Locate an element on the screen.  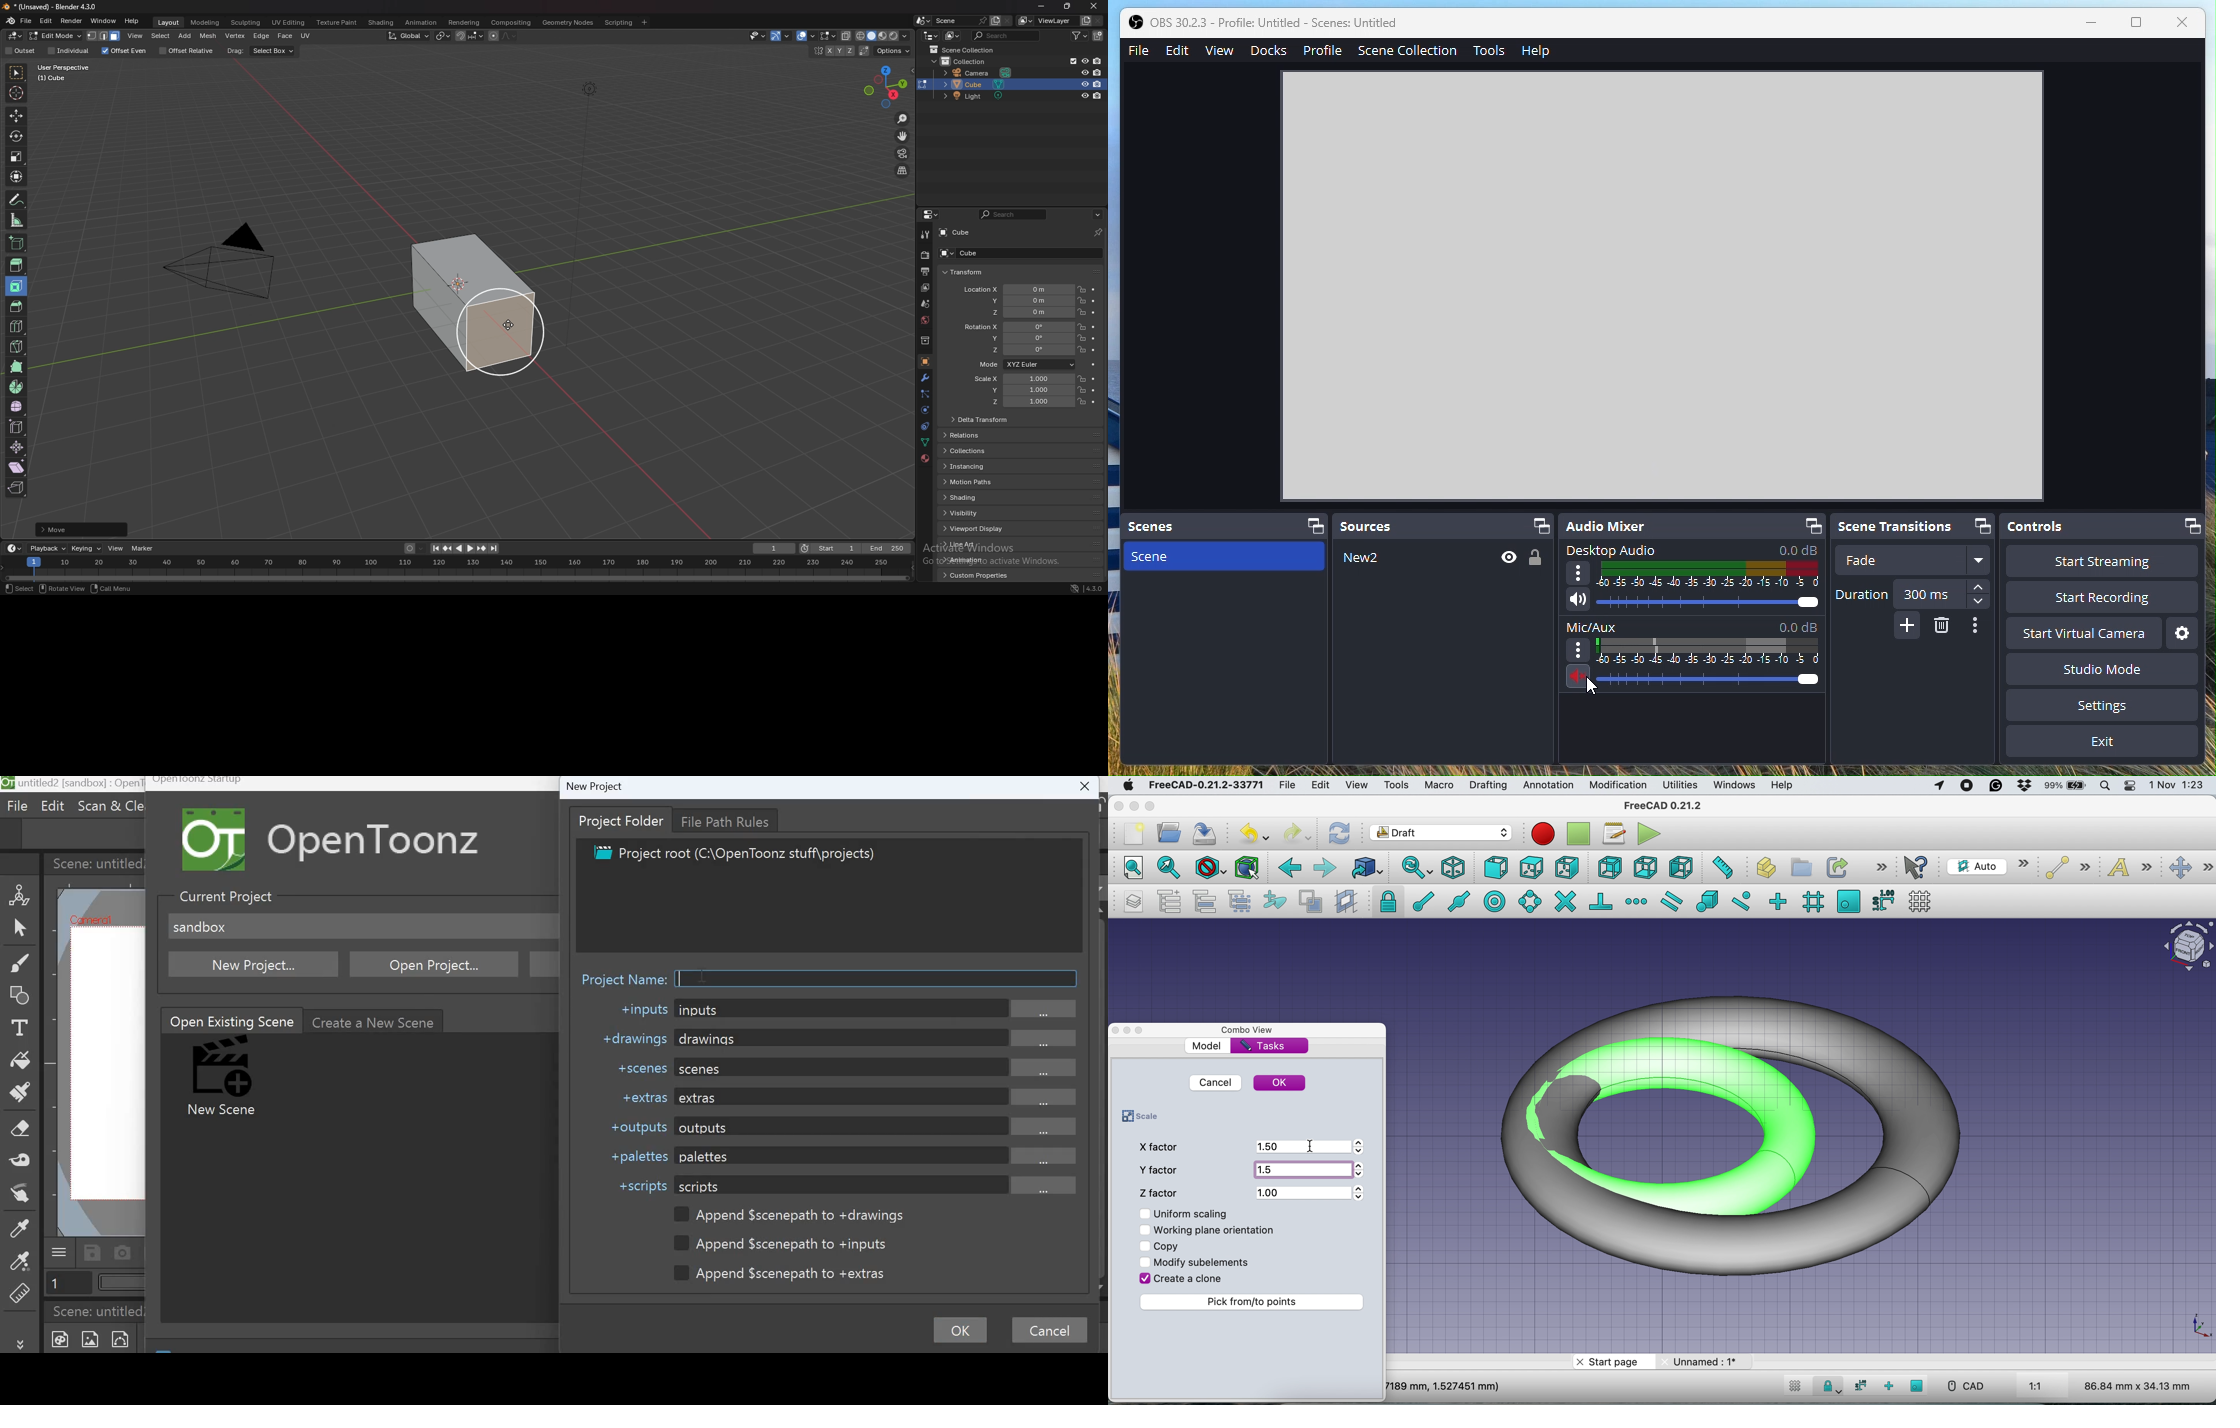
move is located at coordinates (16, 115).